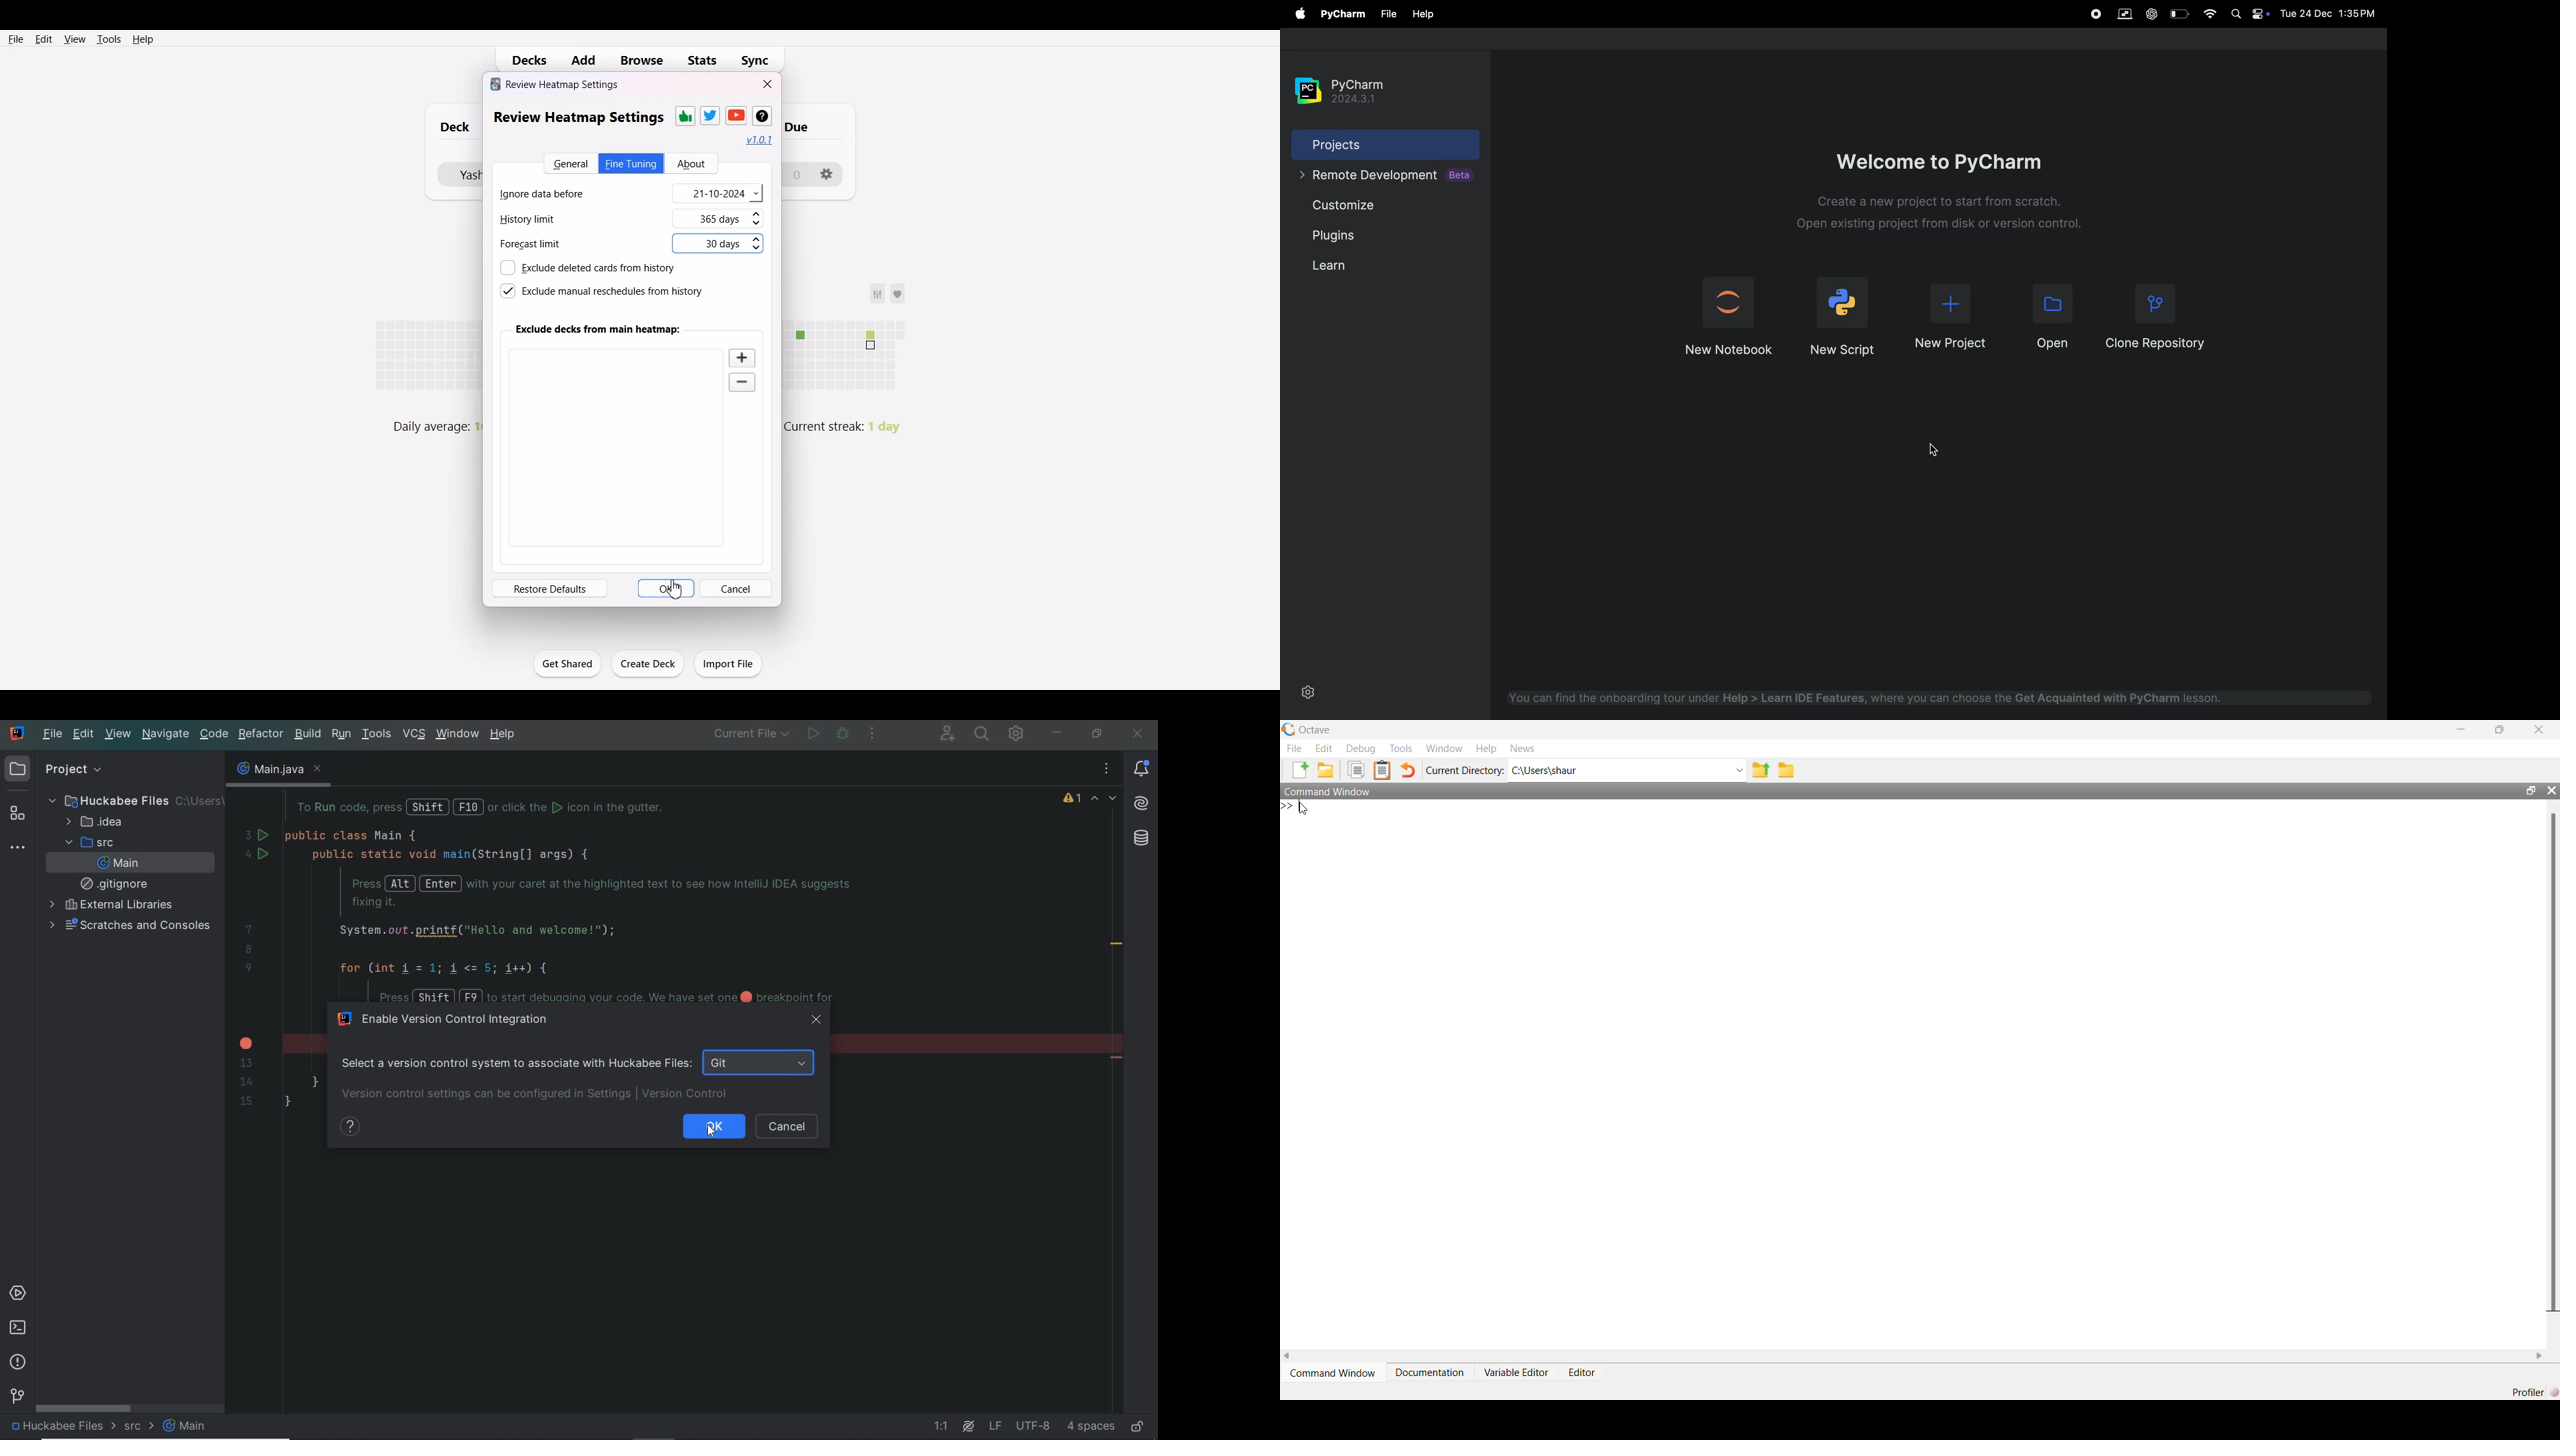 The width and height of the screenshot is (2576, 1456). I want to click on description, so click(1941, 217).